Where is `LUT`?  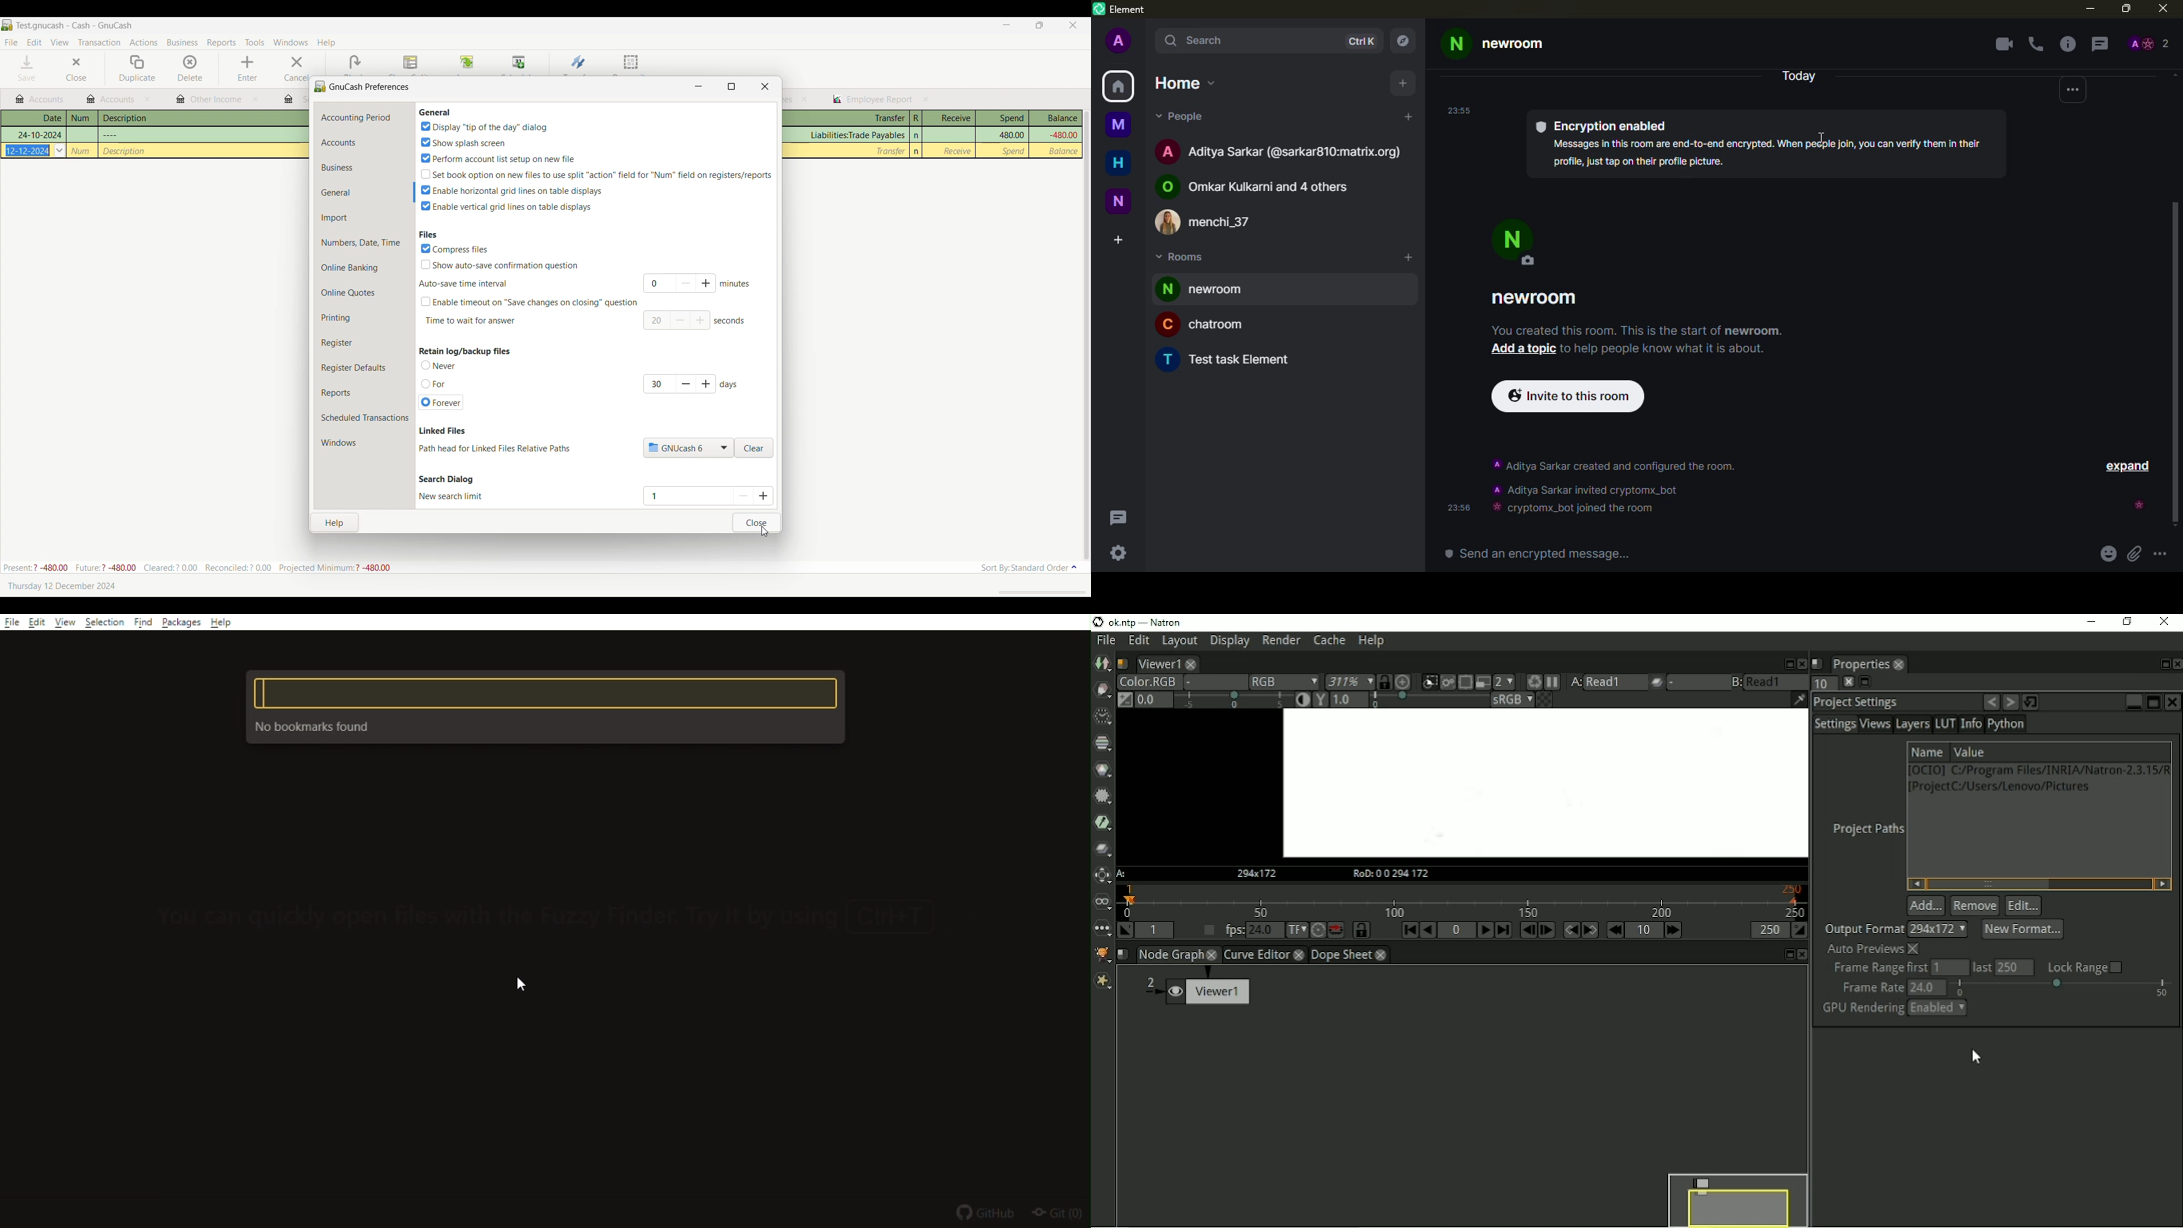 LUT is located at coordinates (1944, 723).